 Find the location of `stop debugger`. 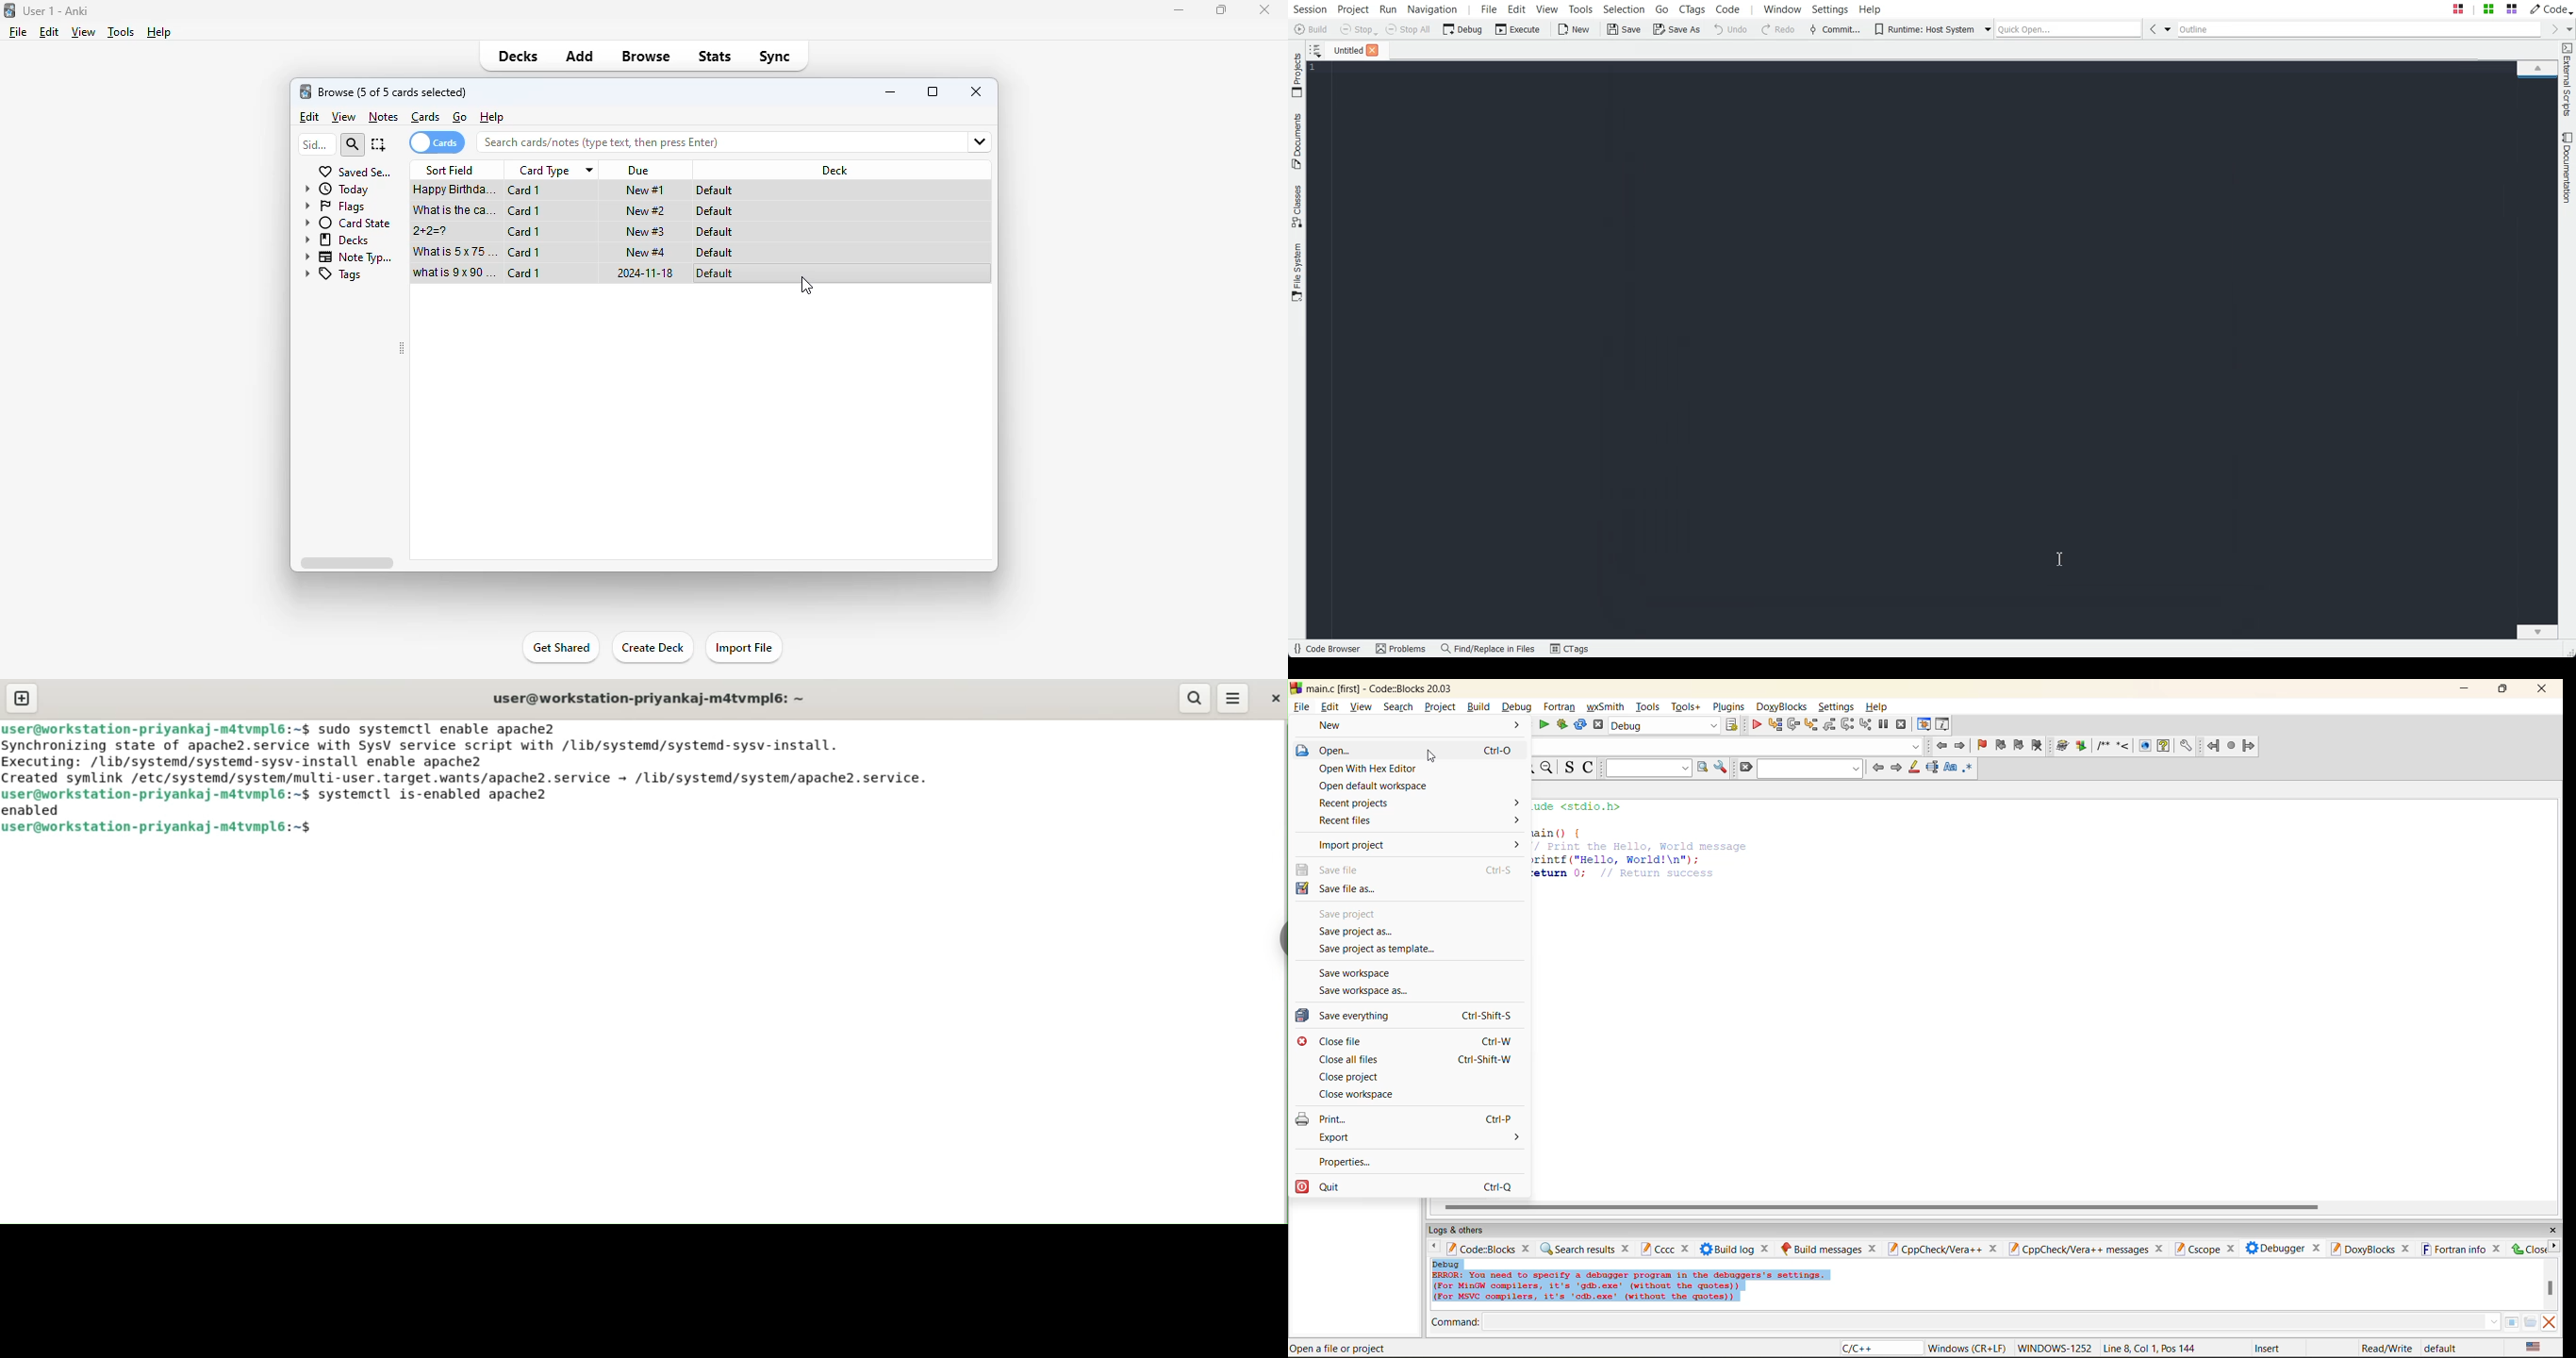

stop debugger is located at coordinates (1902, 725).